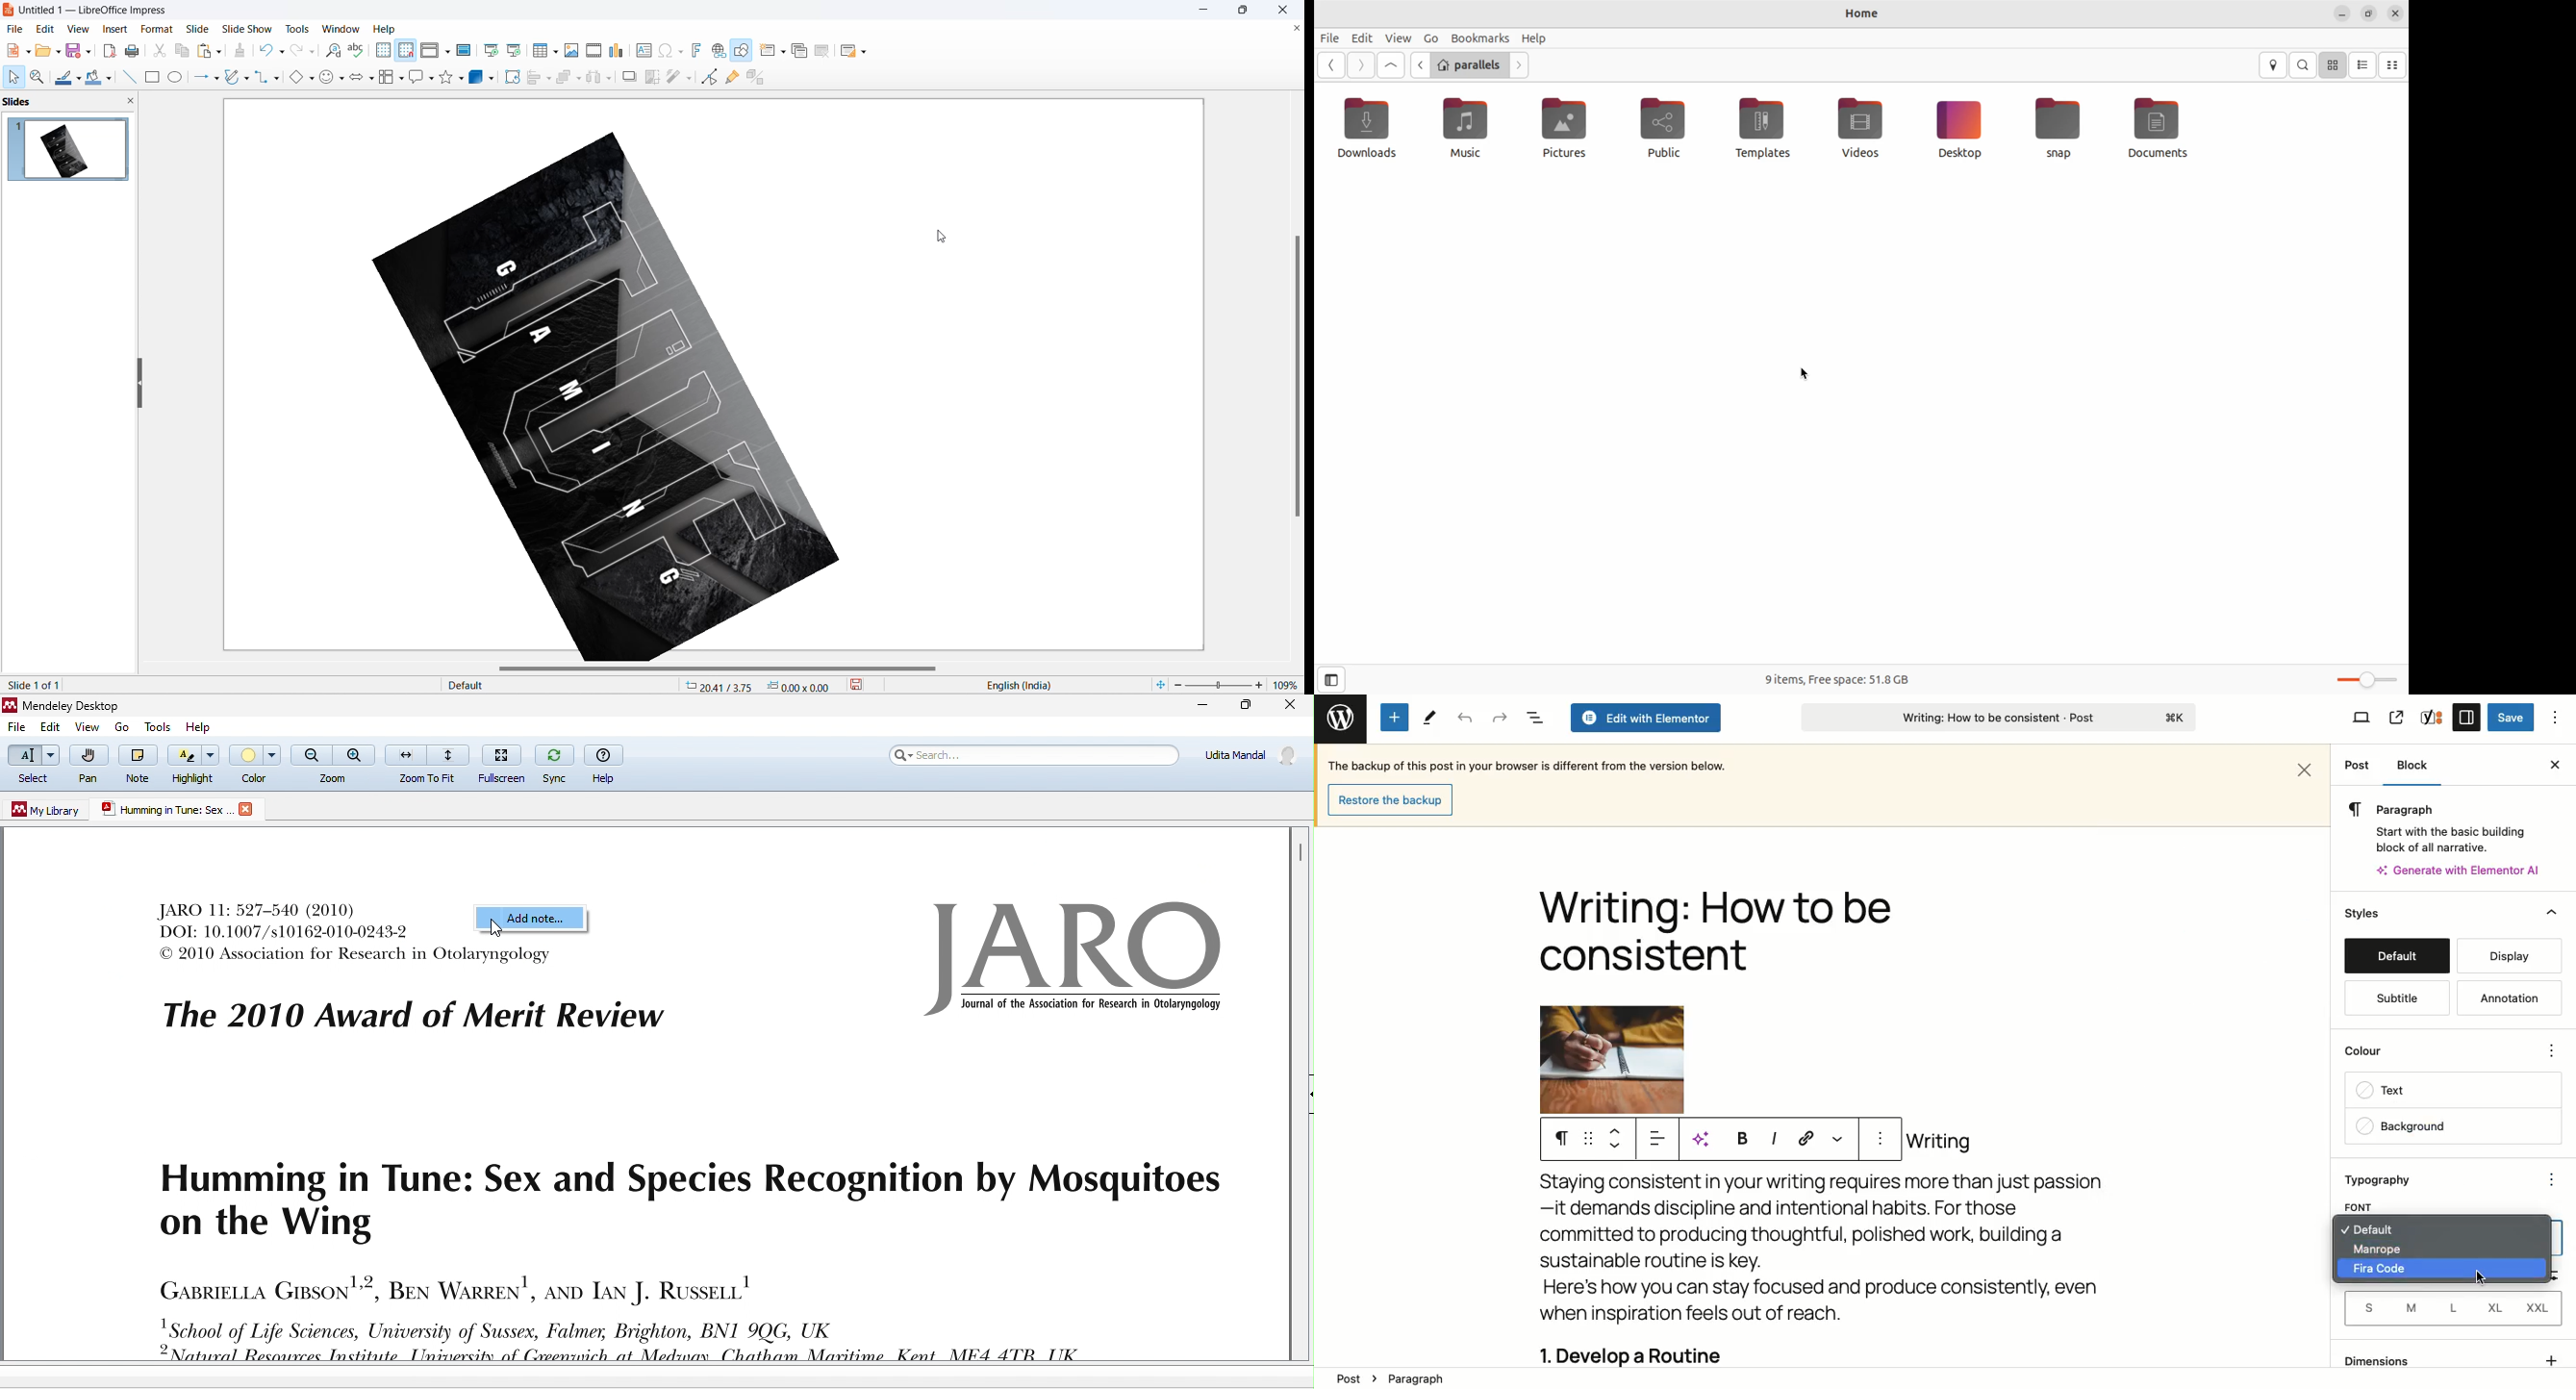 Image resolution: width=2576 pixels, height=1400 pixels. Describe the element at coordinates (2393, 66) in the screenshot. I see `compact view` at that location.